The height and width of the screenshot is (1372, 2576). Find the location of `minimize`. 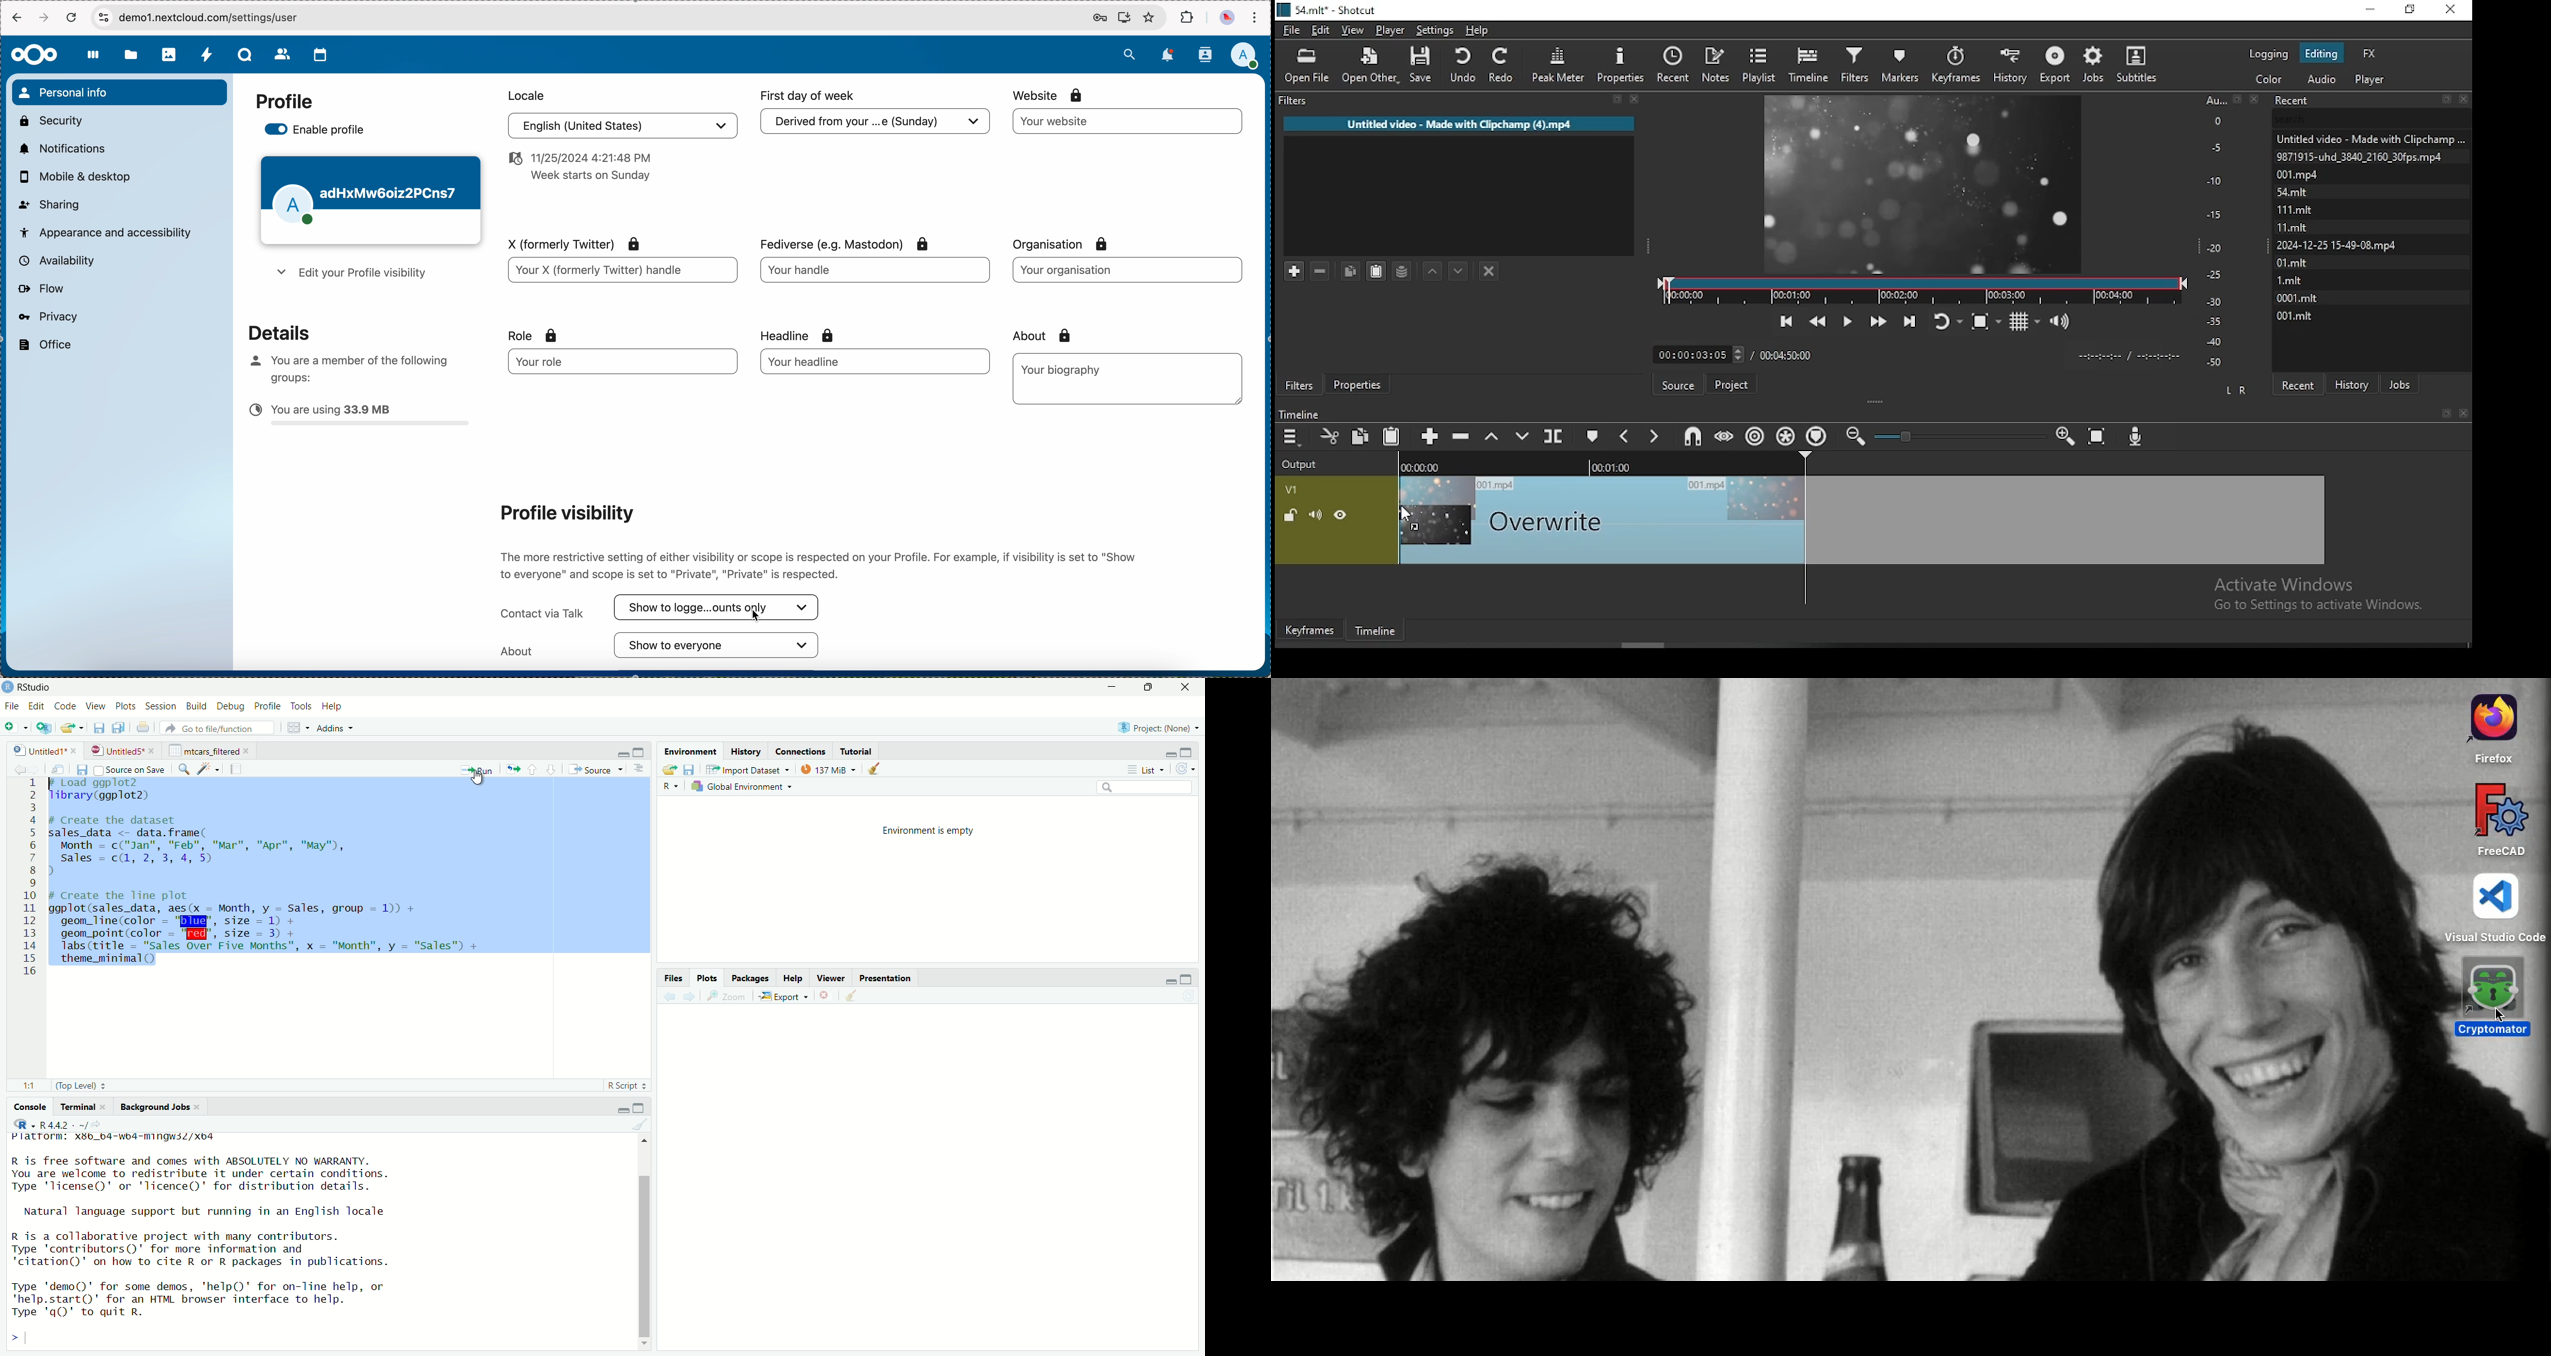

minimize is located at coordinates (621, 1109).